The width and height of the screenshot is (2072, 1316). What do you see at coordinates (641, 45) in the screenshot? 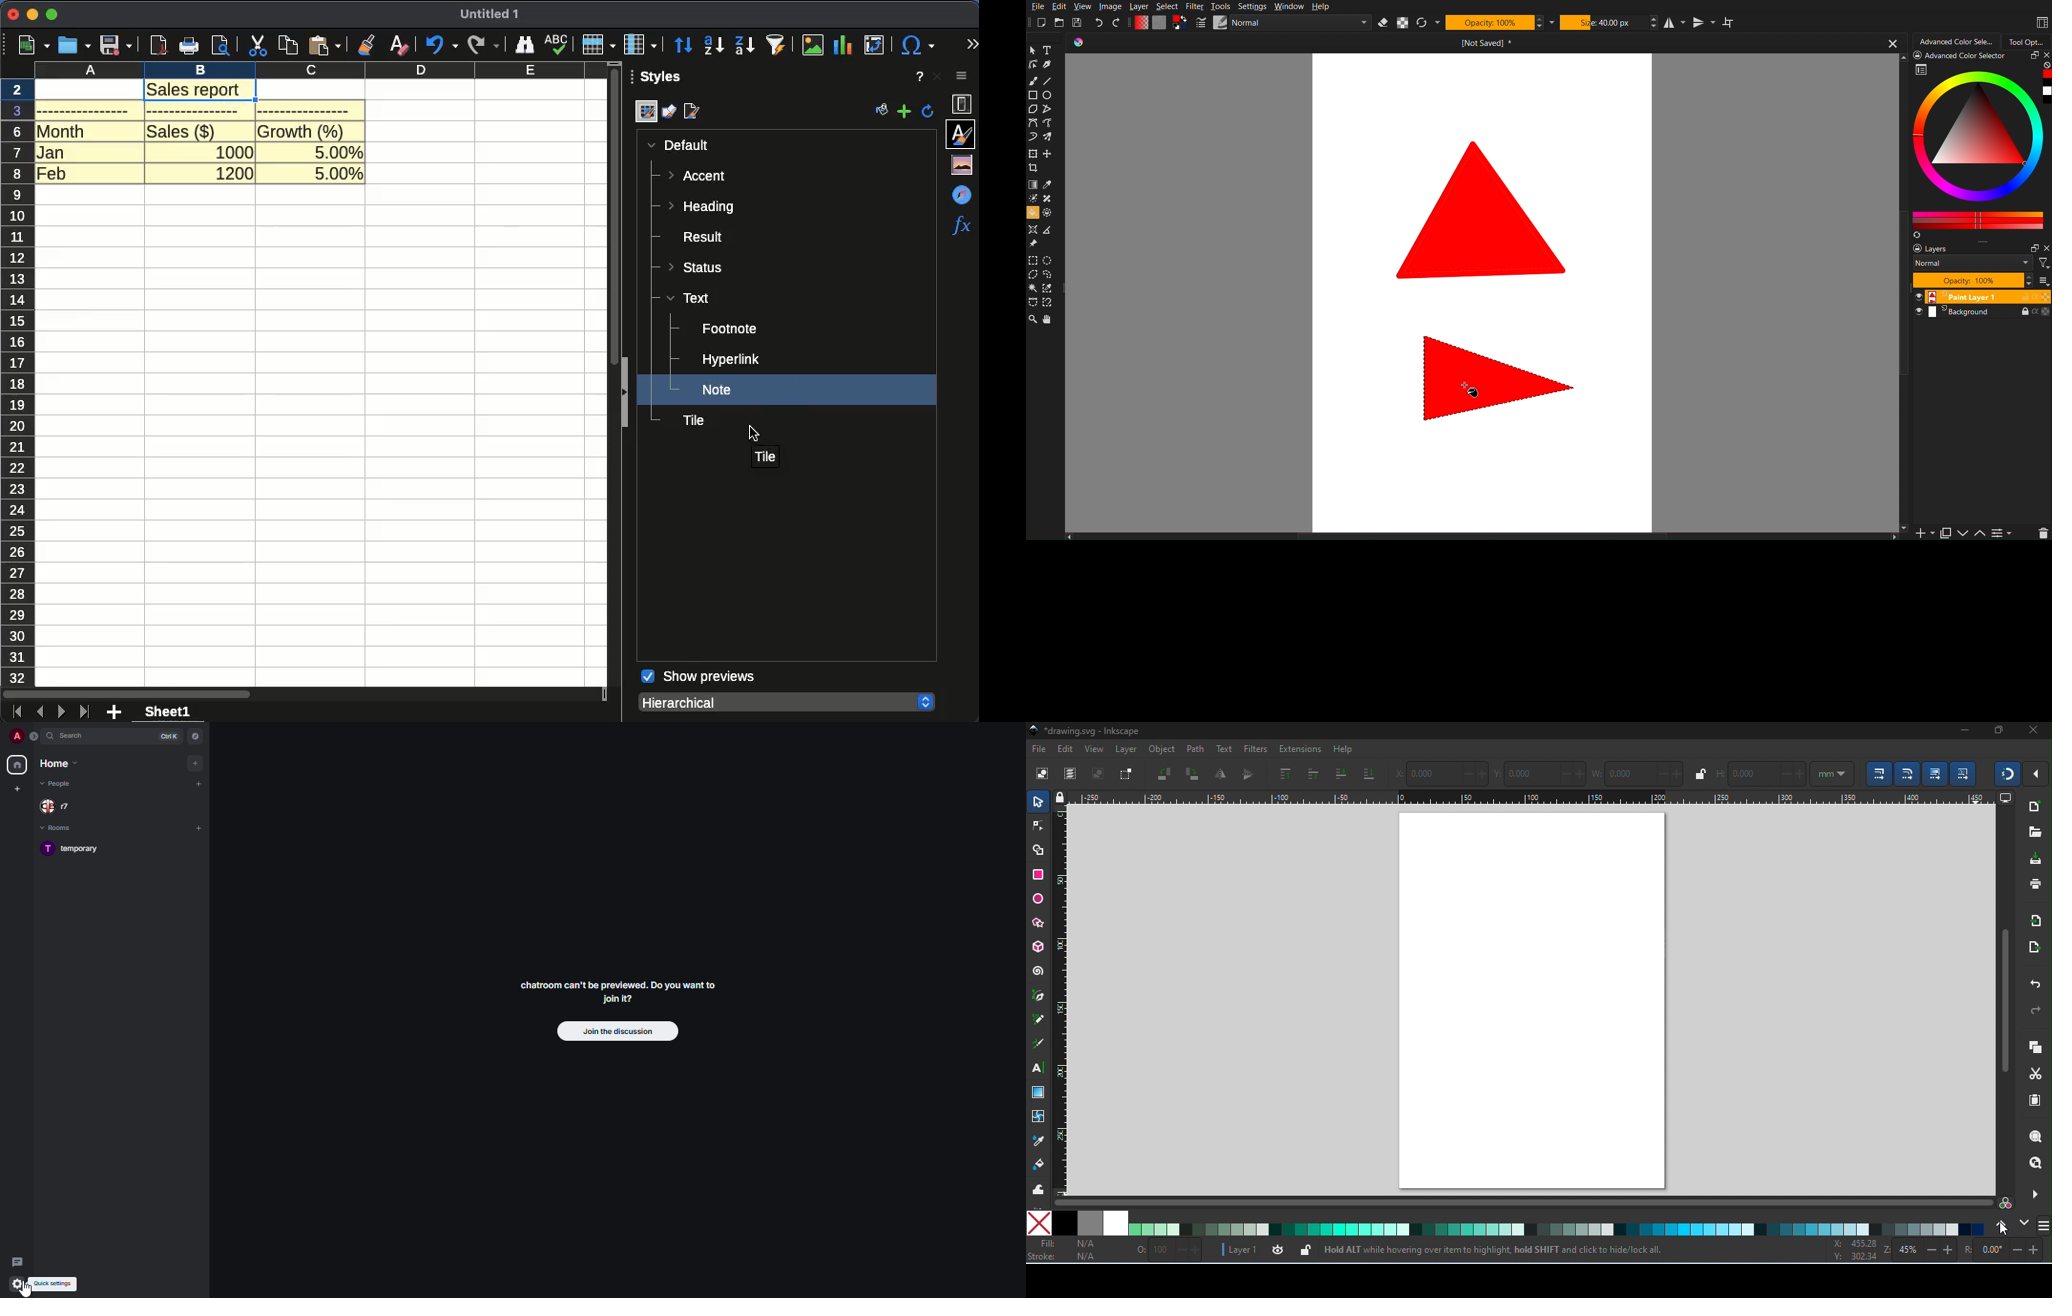
I see `column` at bounding box center [641, 45].